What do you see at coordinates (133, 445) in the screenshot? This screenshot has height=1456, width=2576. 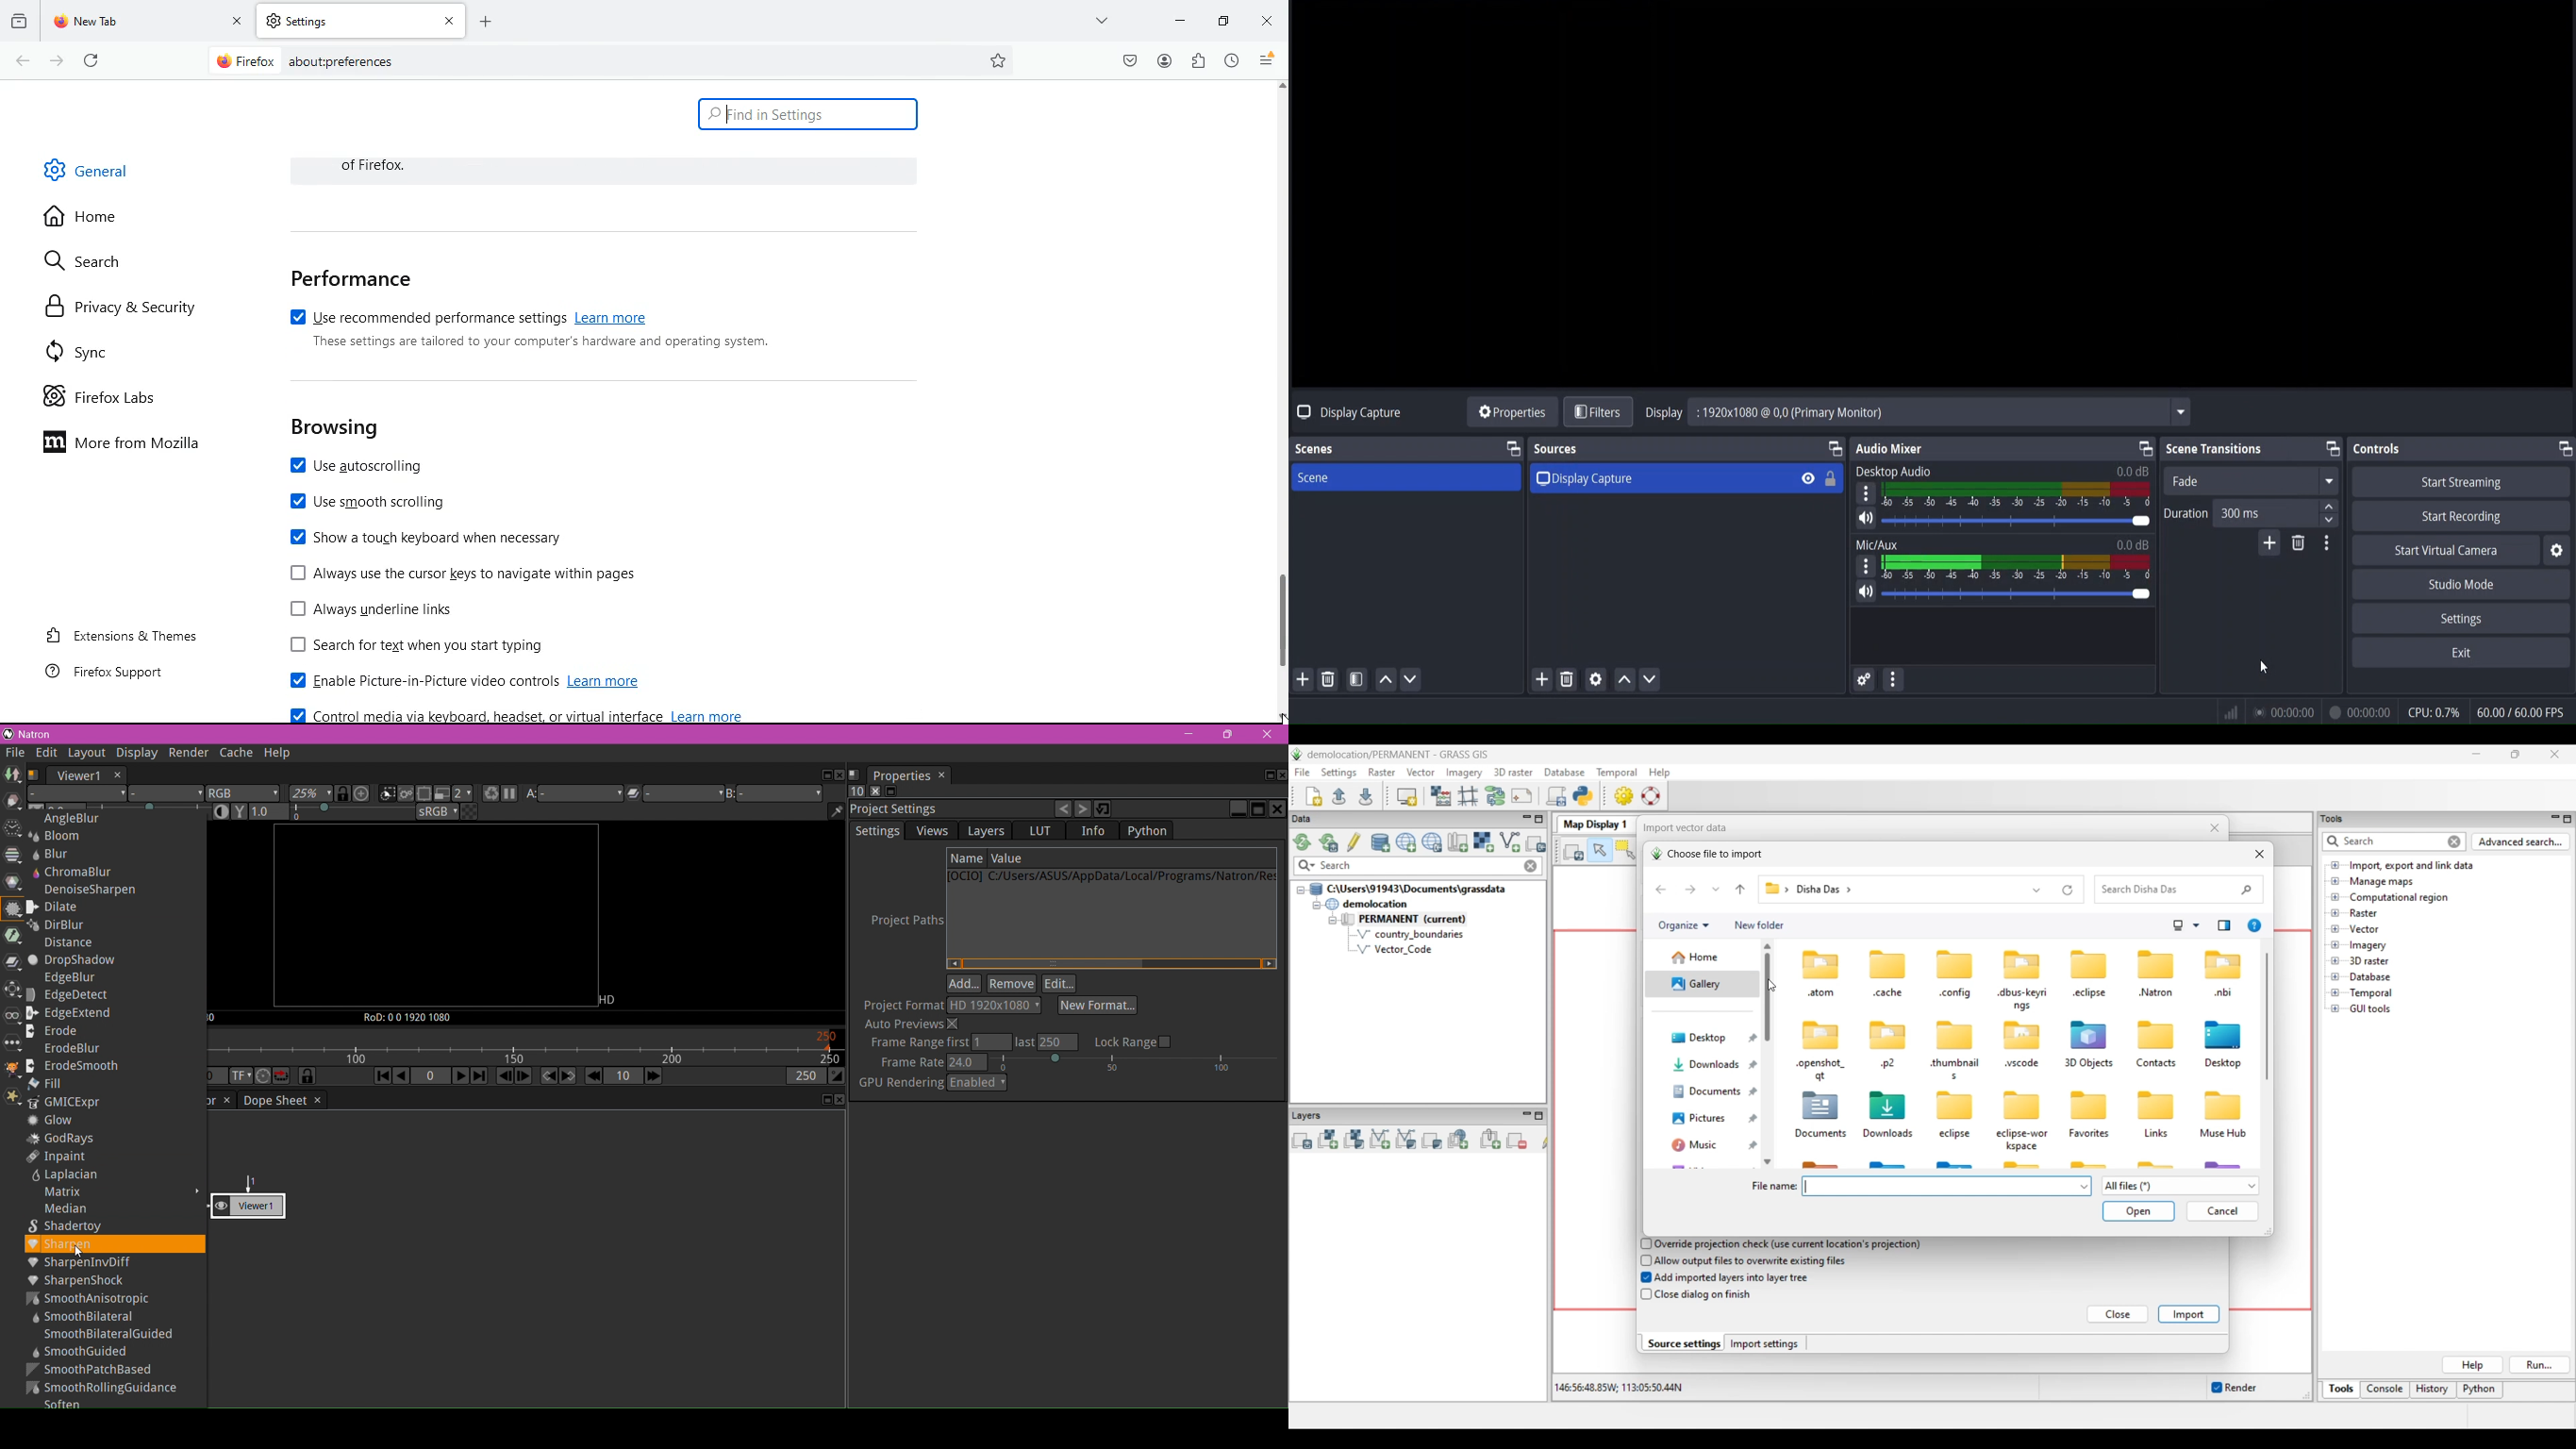 I see `more from mozilla` at bounding box center [133, 445].